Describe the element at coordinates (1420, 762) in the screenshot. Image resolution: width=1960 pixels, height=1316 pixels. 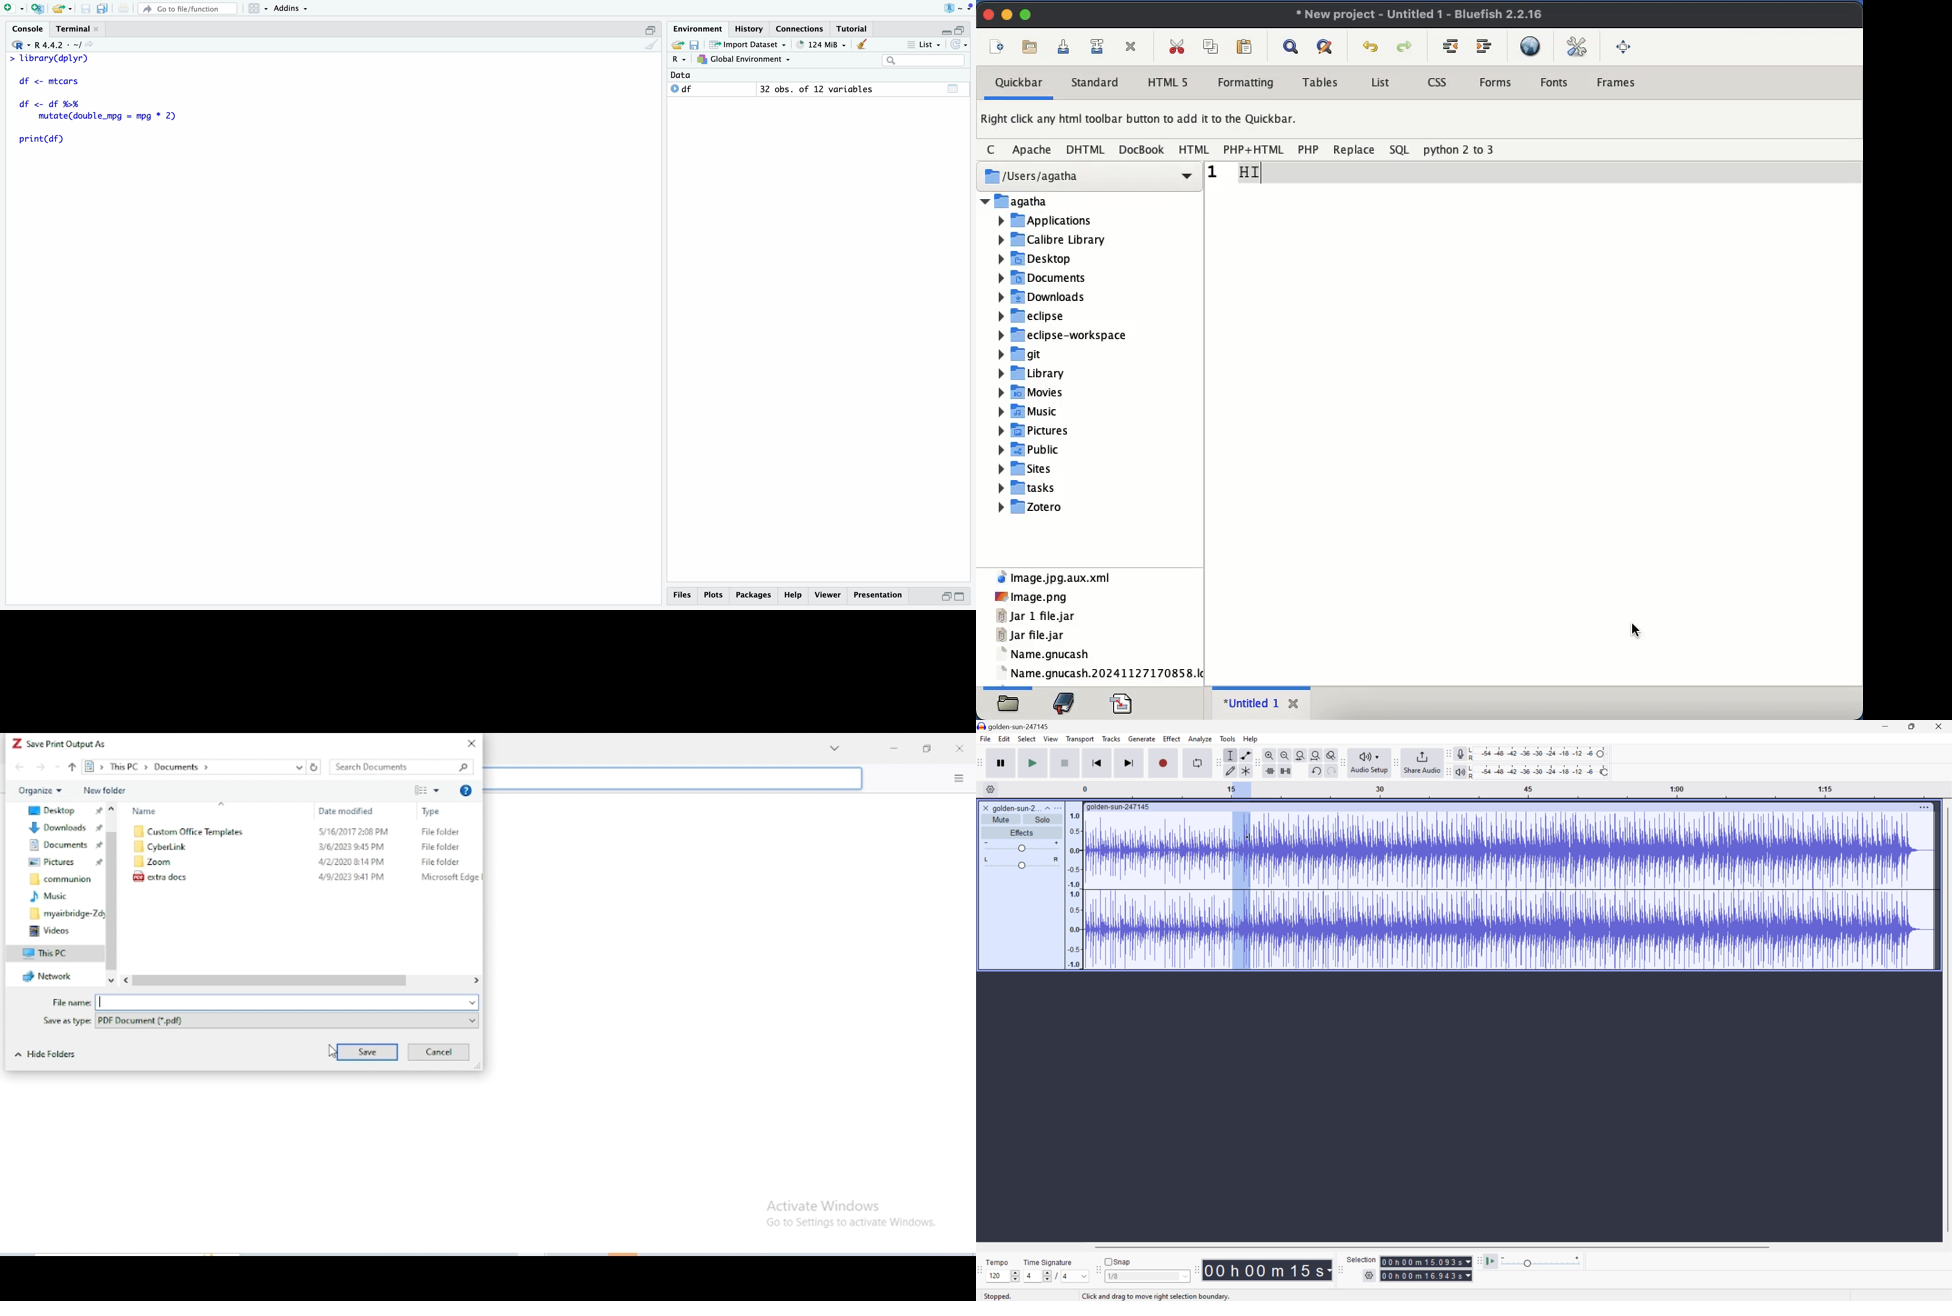
I see `Share Audio` at that location.